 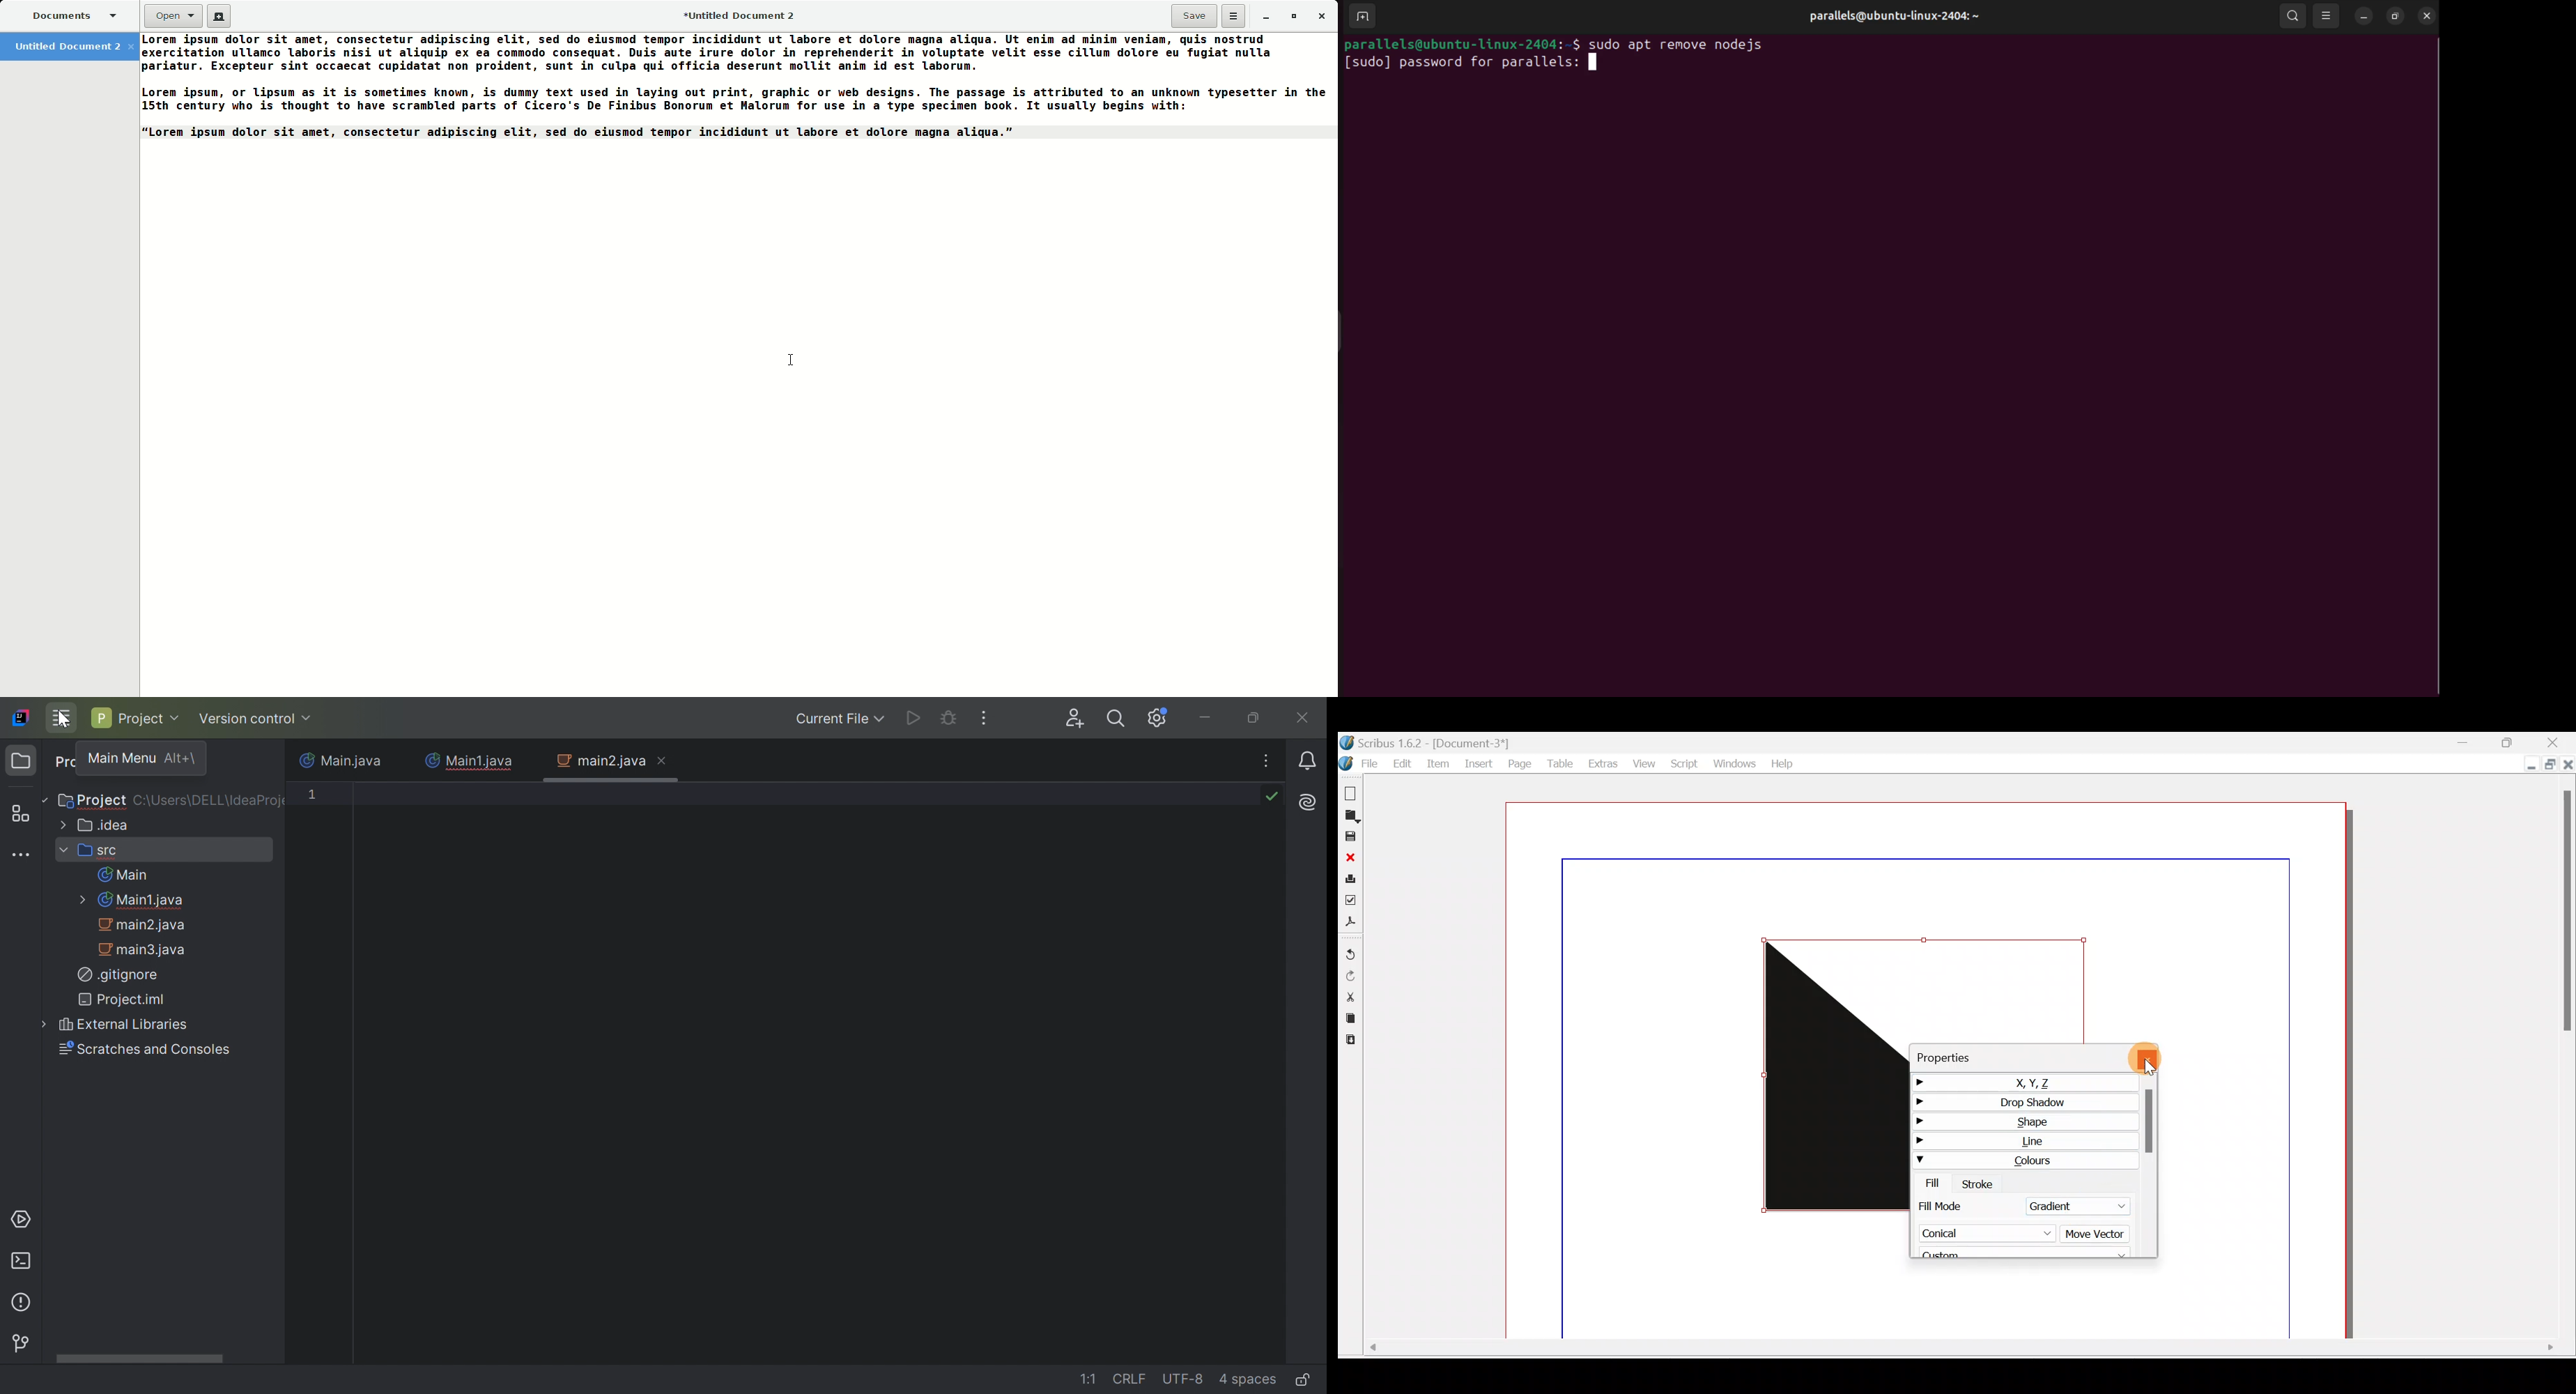 What do you see at coordinates (2018, 1080) in the screenshot?
I see `X,Y,Z` at bounding box center [2018, 1080].